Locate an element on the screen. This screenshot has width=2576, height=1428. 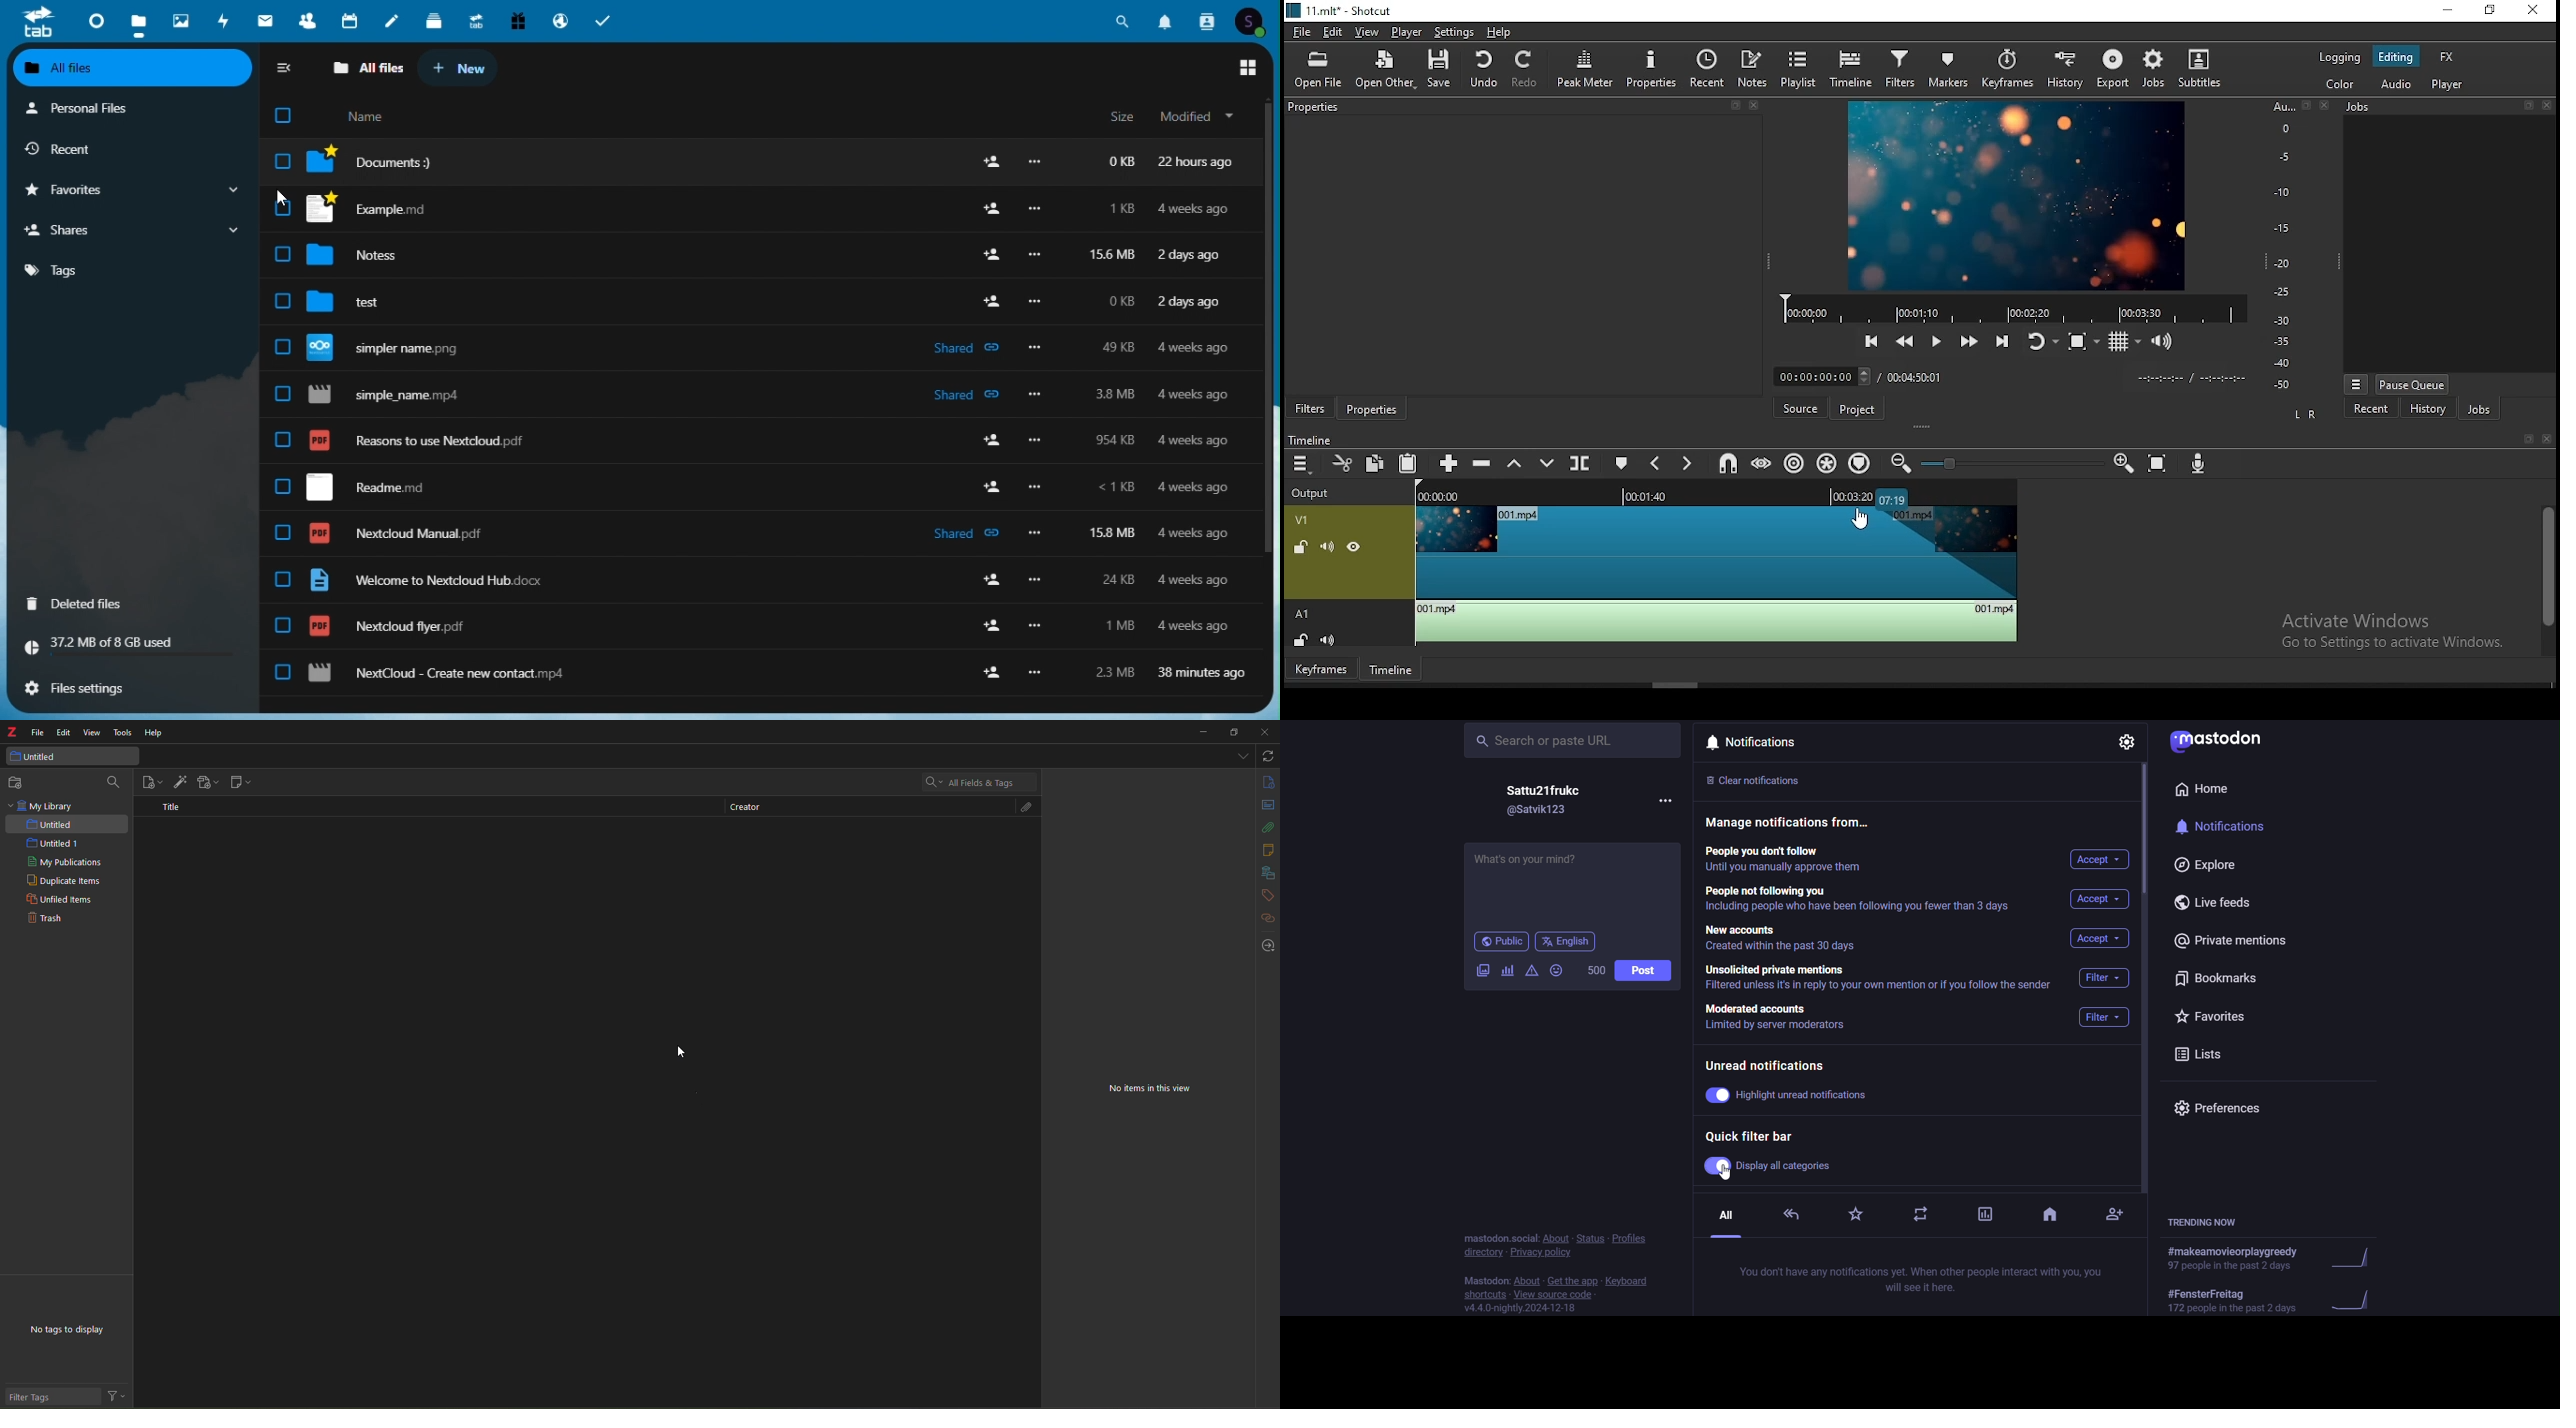
49kb is located at coordinates (1116, 347).